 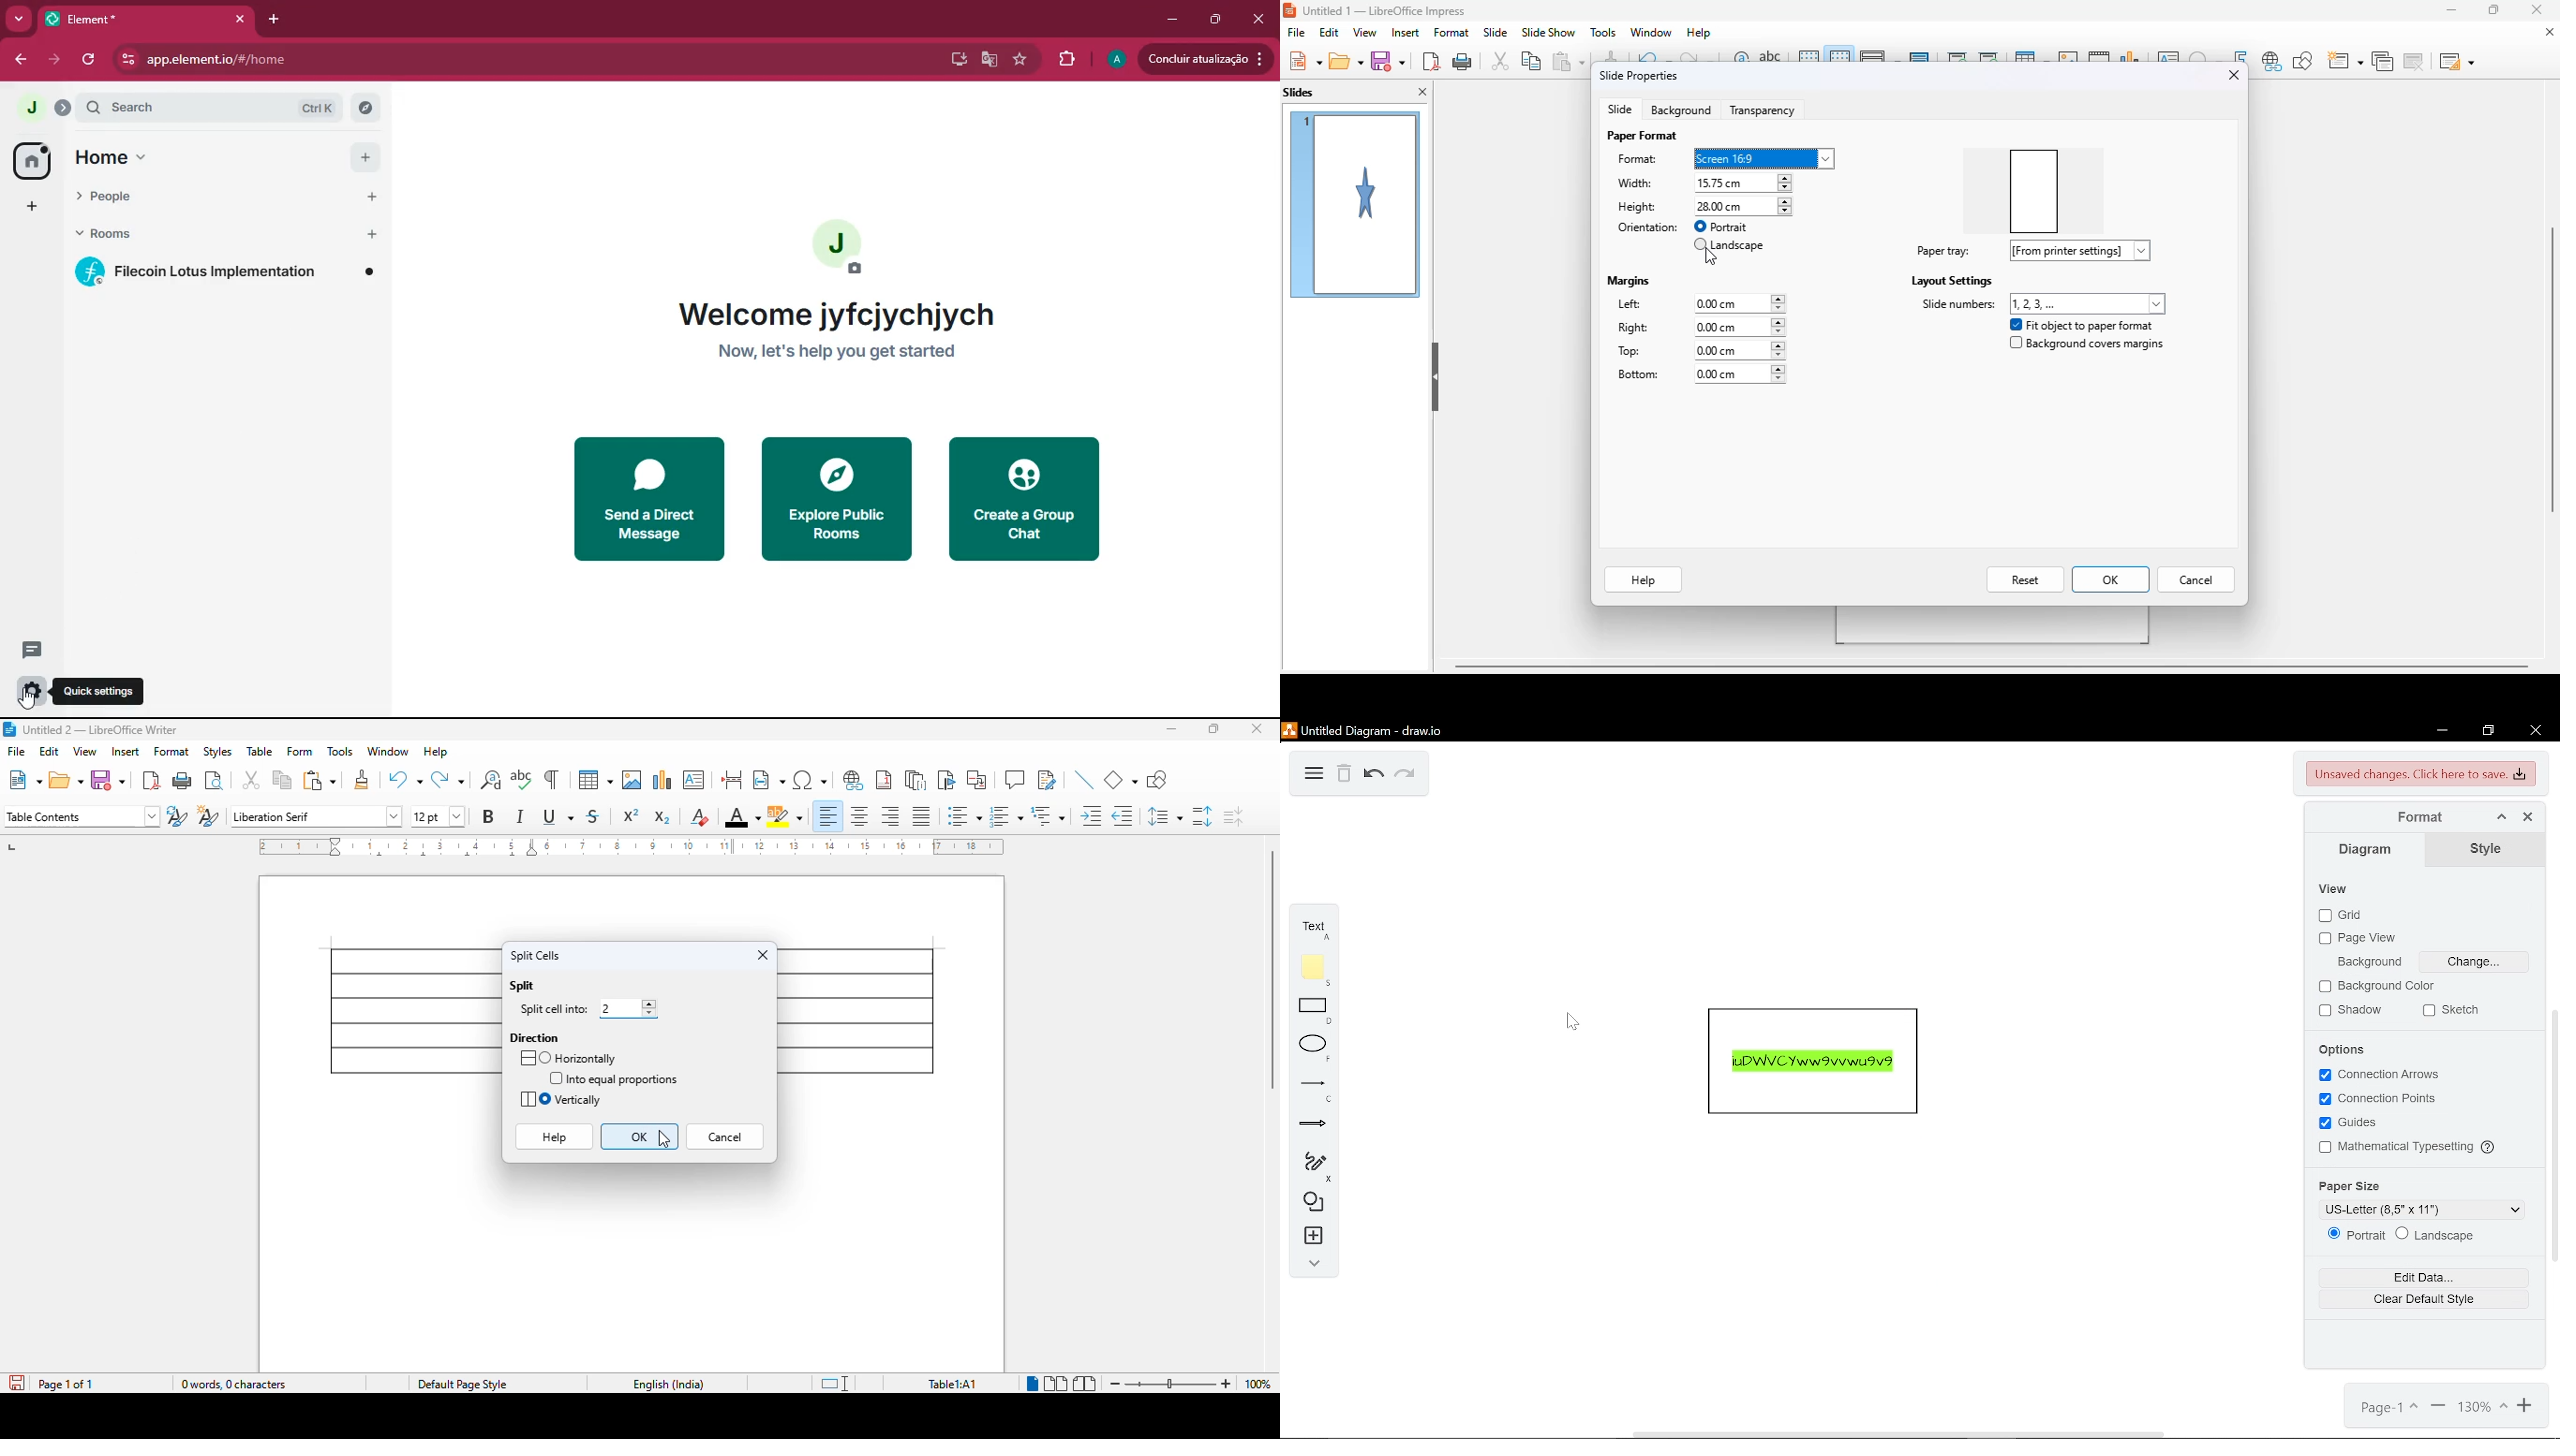 I want to click on portrait, so click(x=1720, y=227).